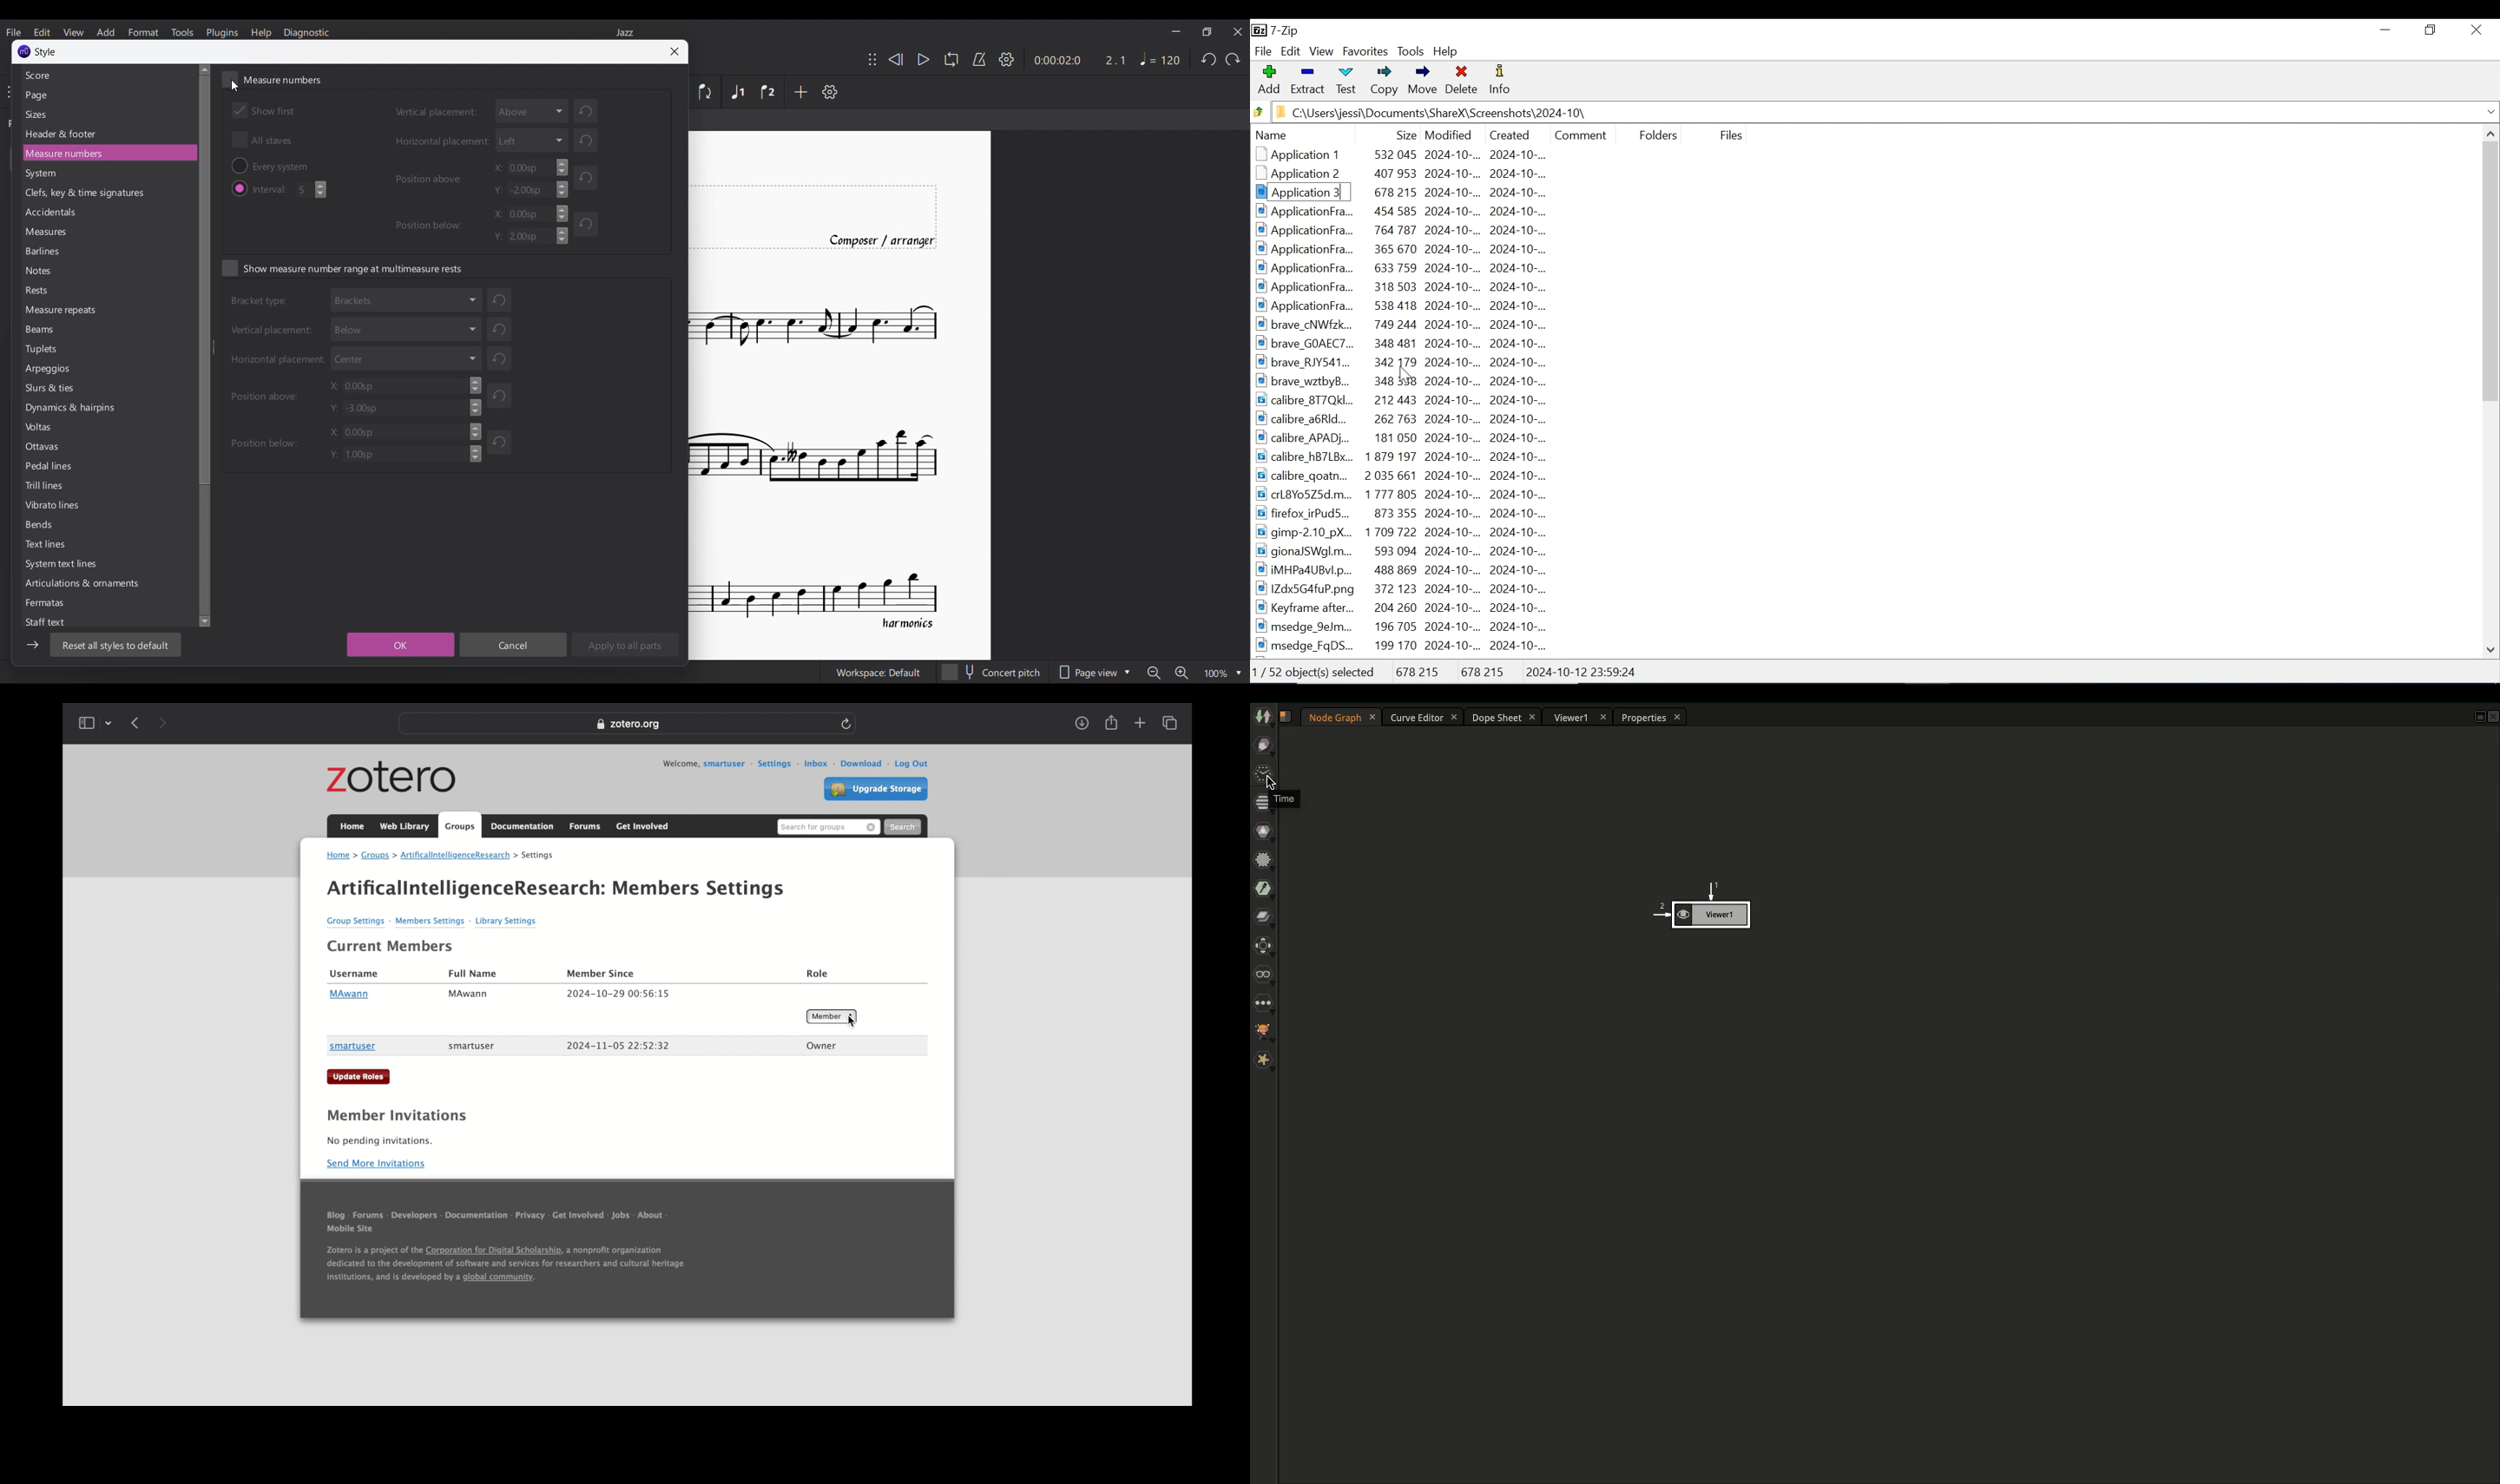 The width and height of the screenshot is (2520, 1484). Describe the element at coordinates (1206, 32) in the screenshot. I see `Show in smaller tab` at that location.